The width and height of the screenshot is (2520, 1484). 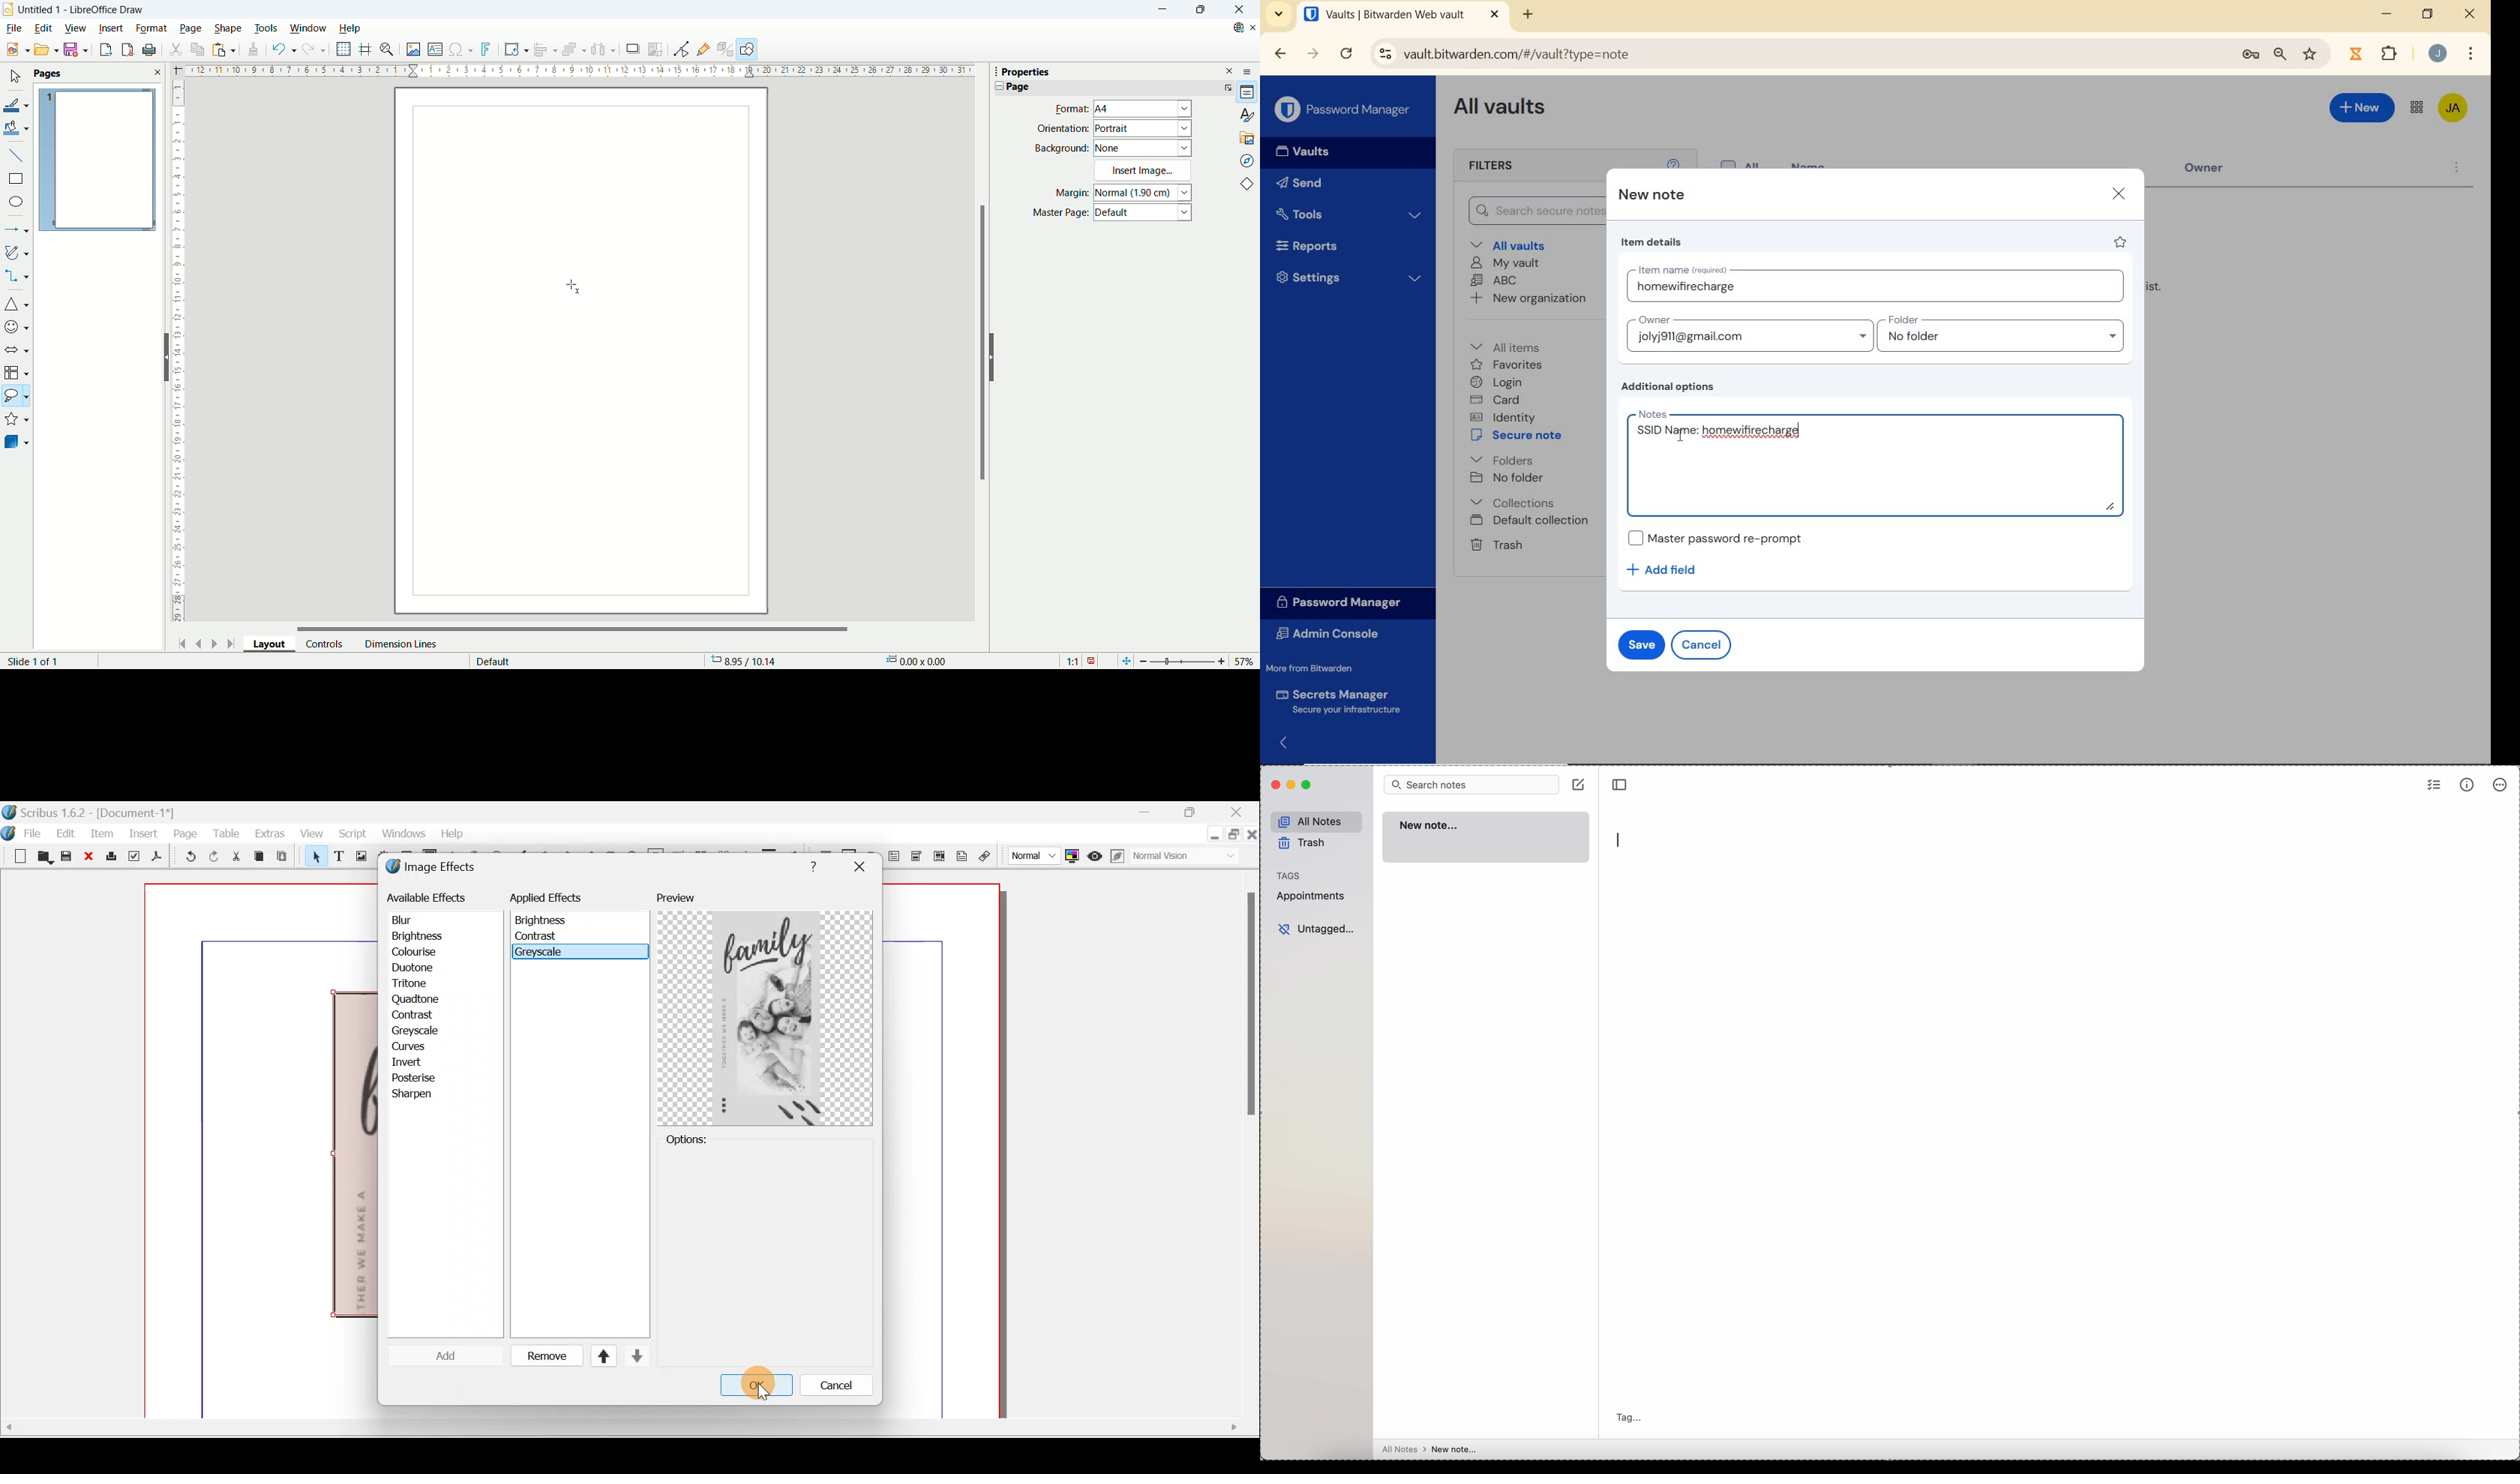 I want to click on Text frame, so click(x=341, y=858).